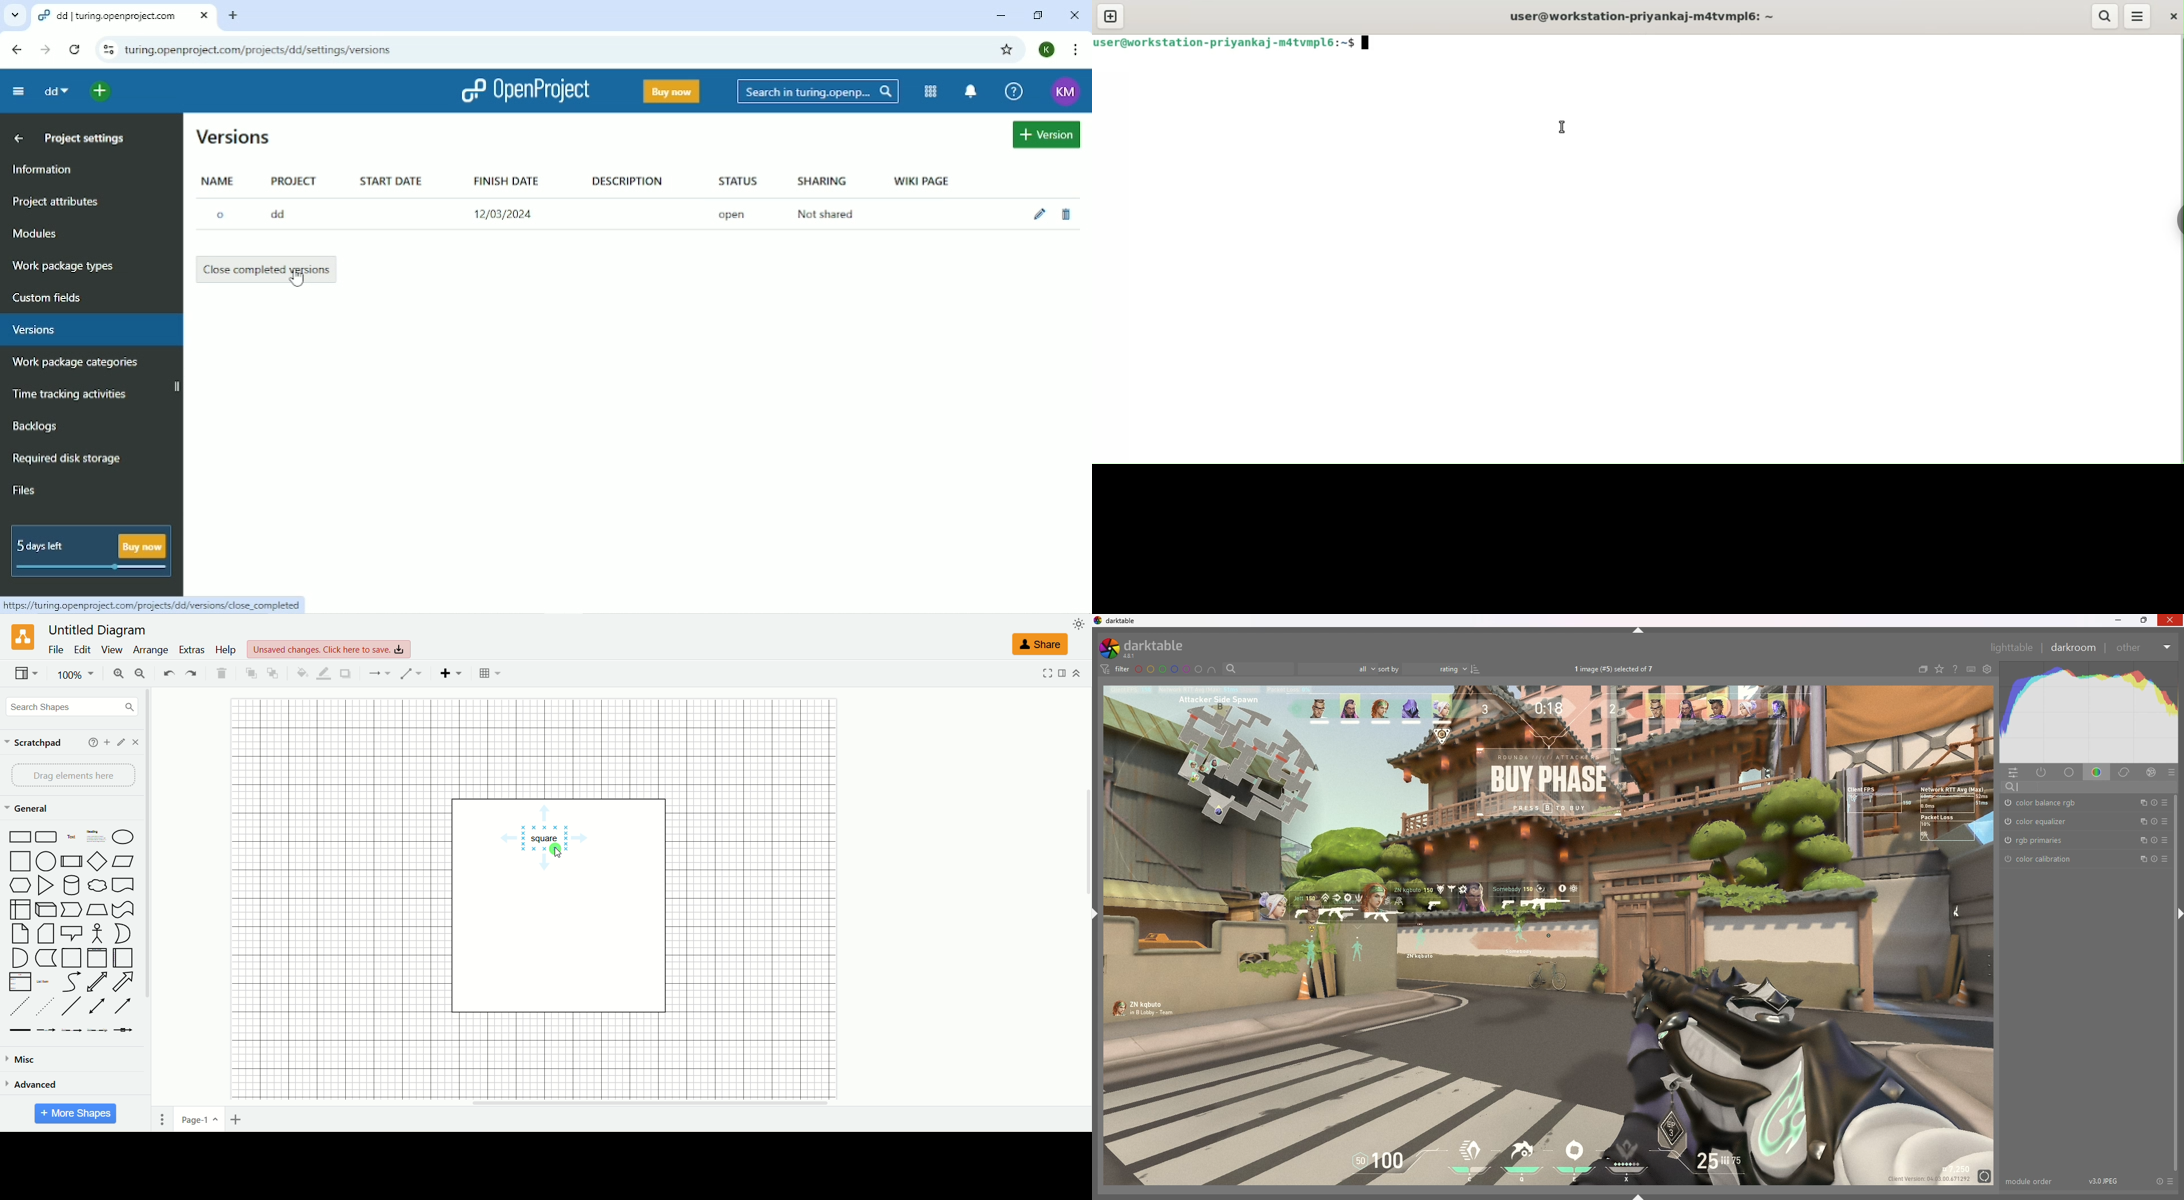 This screenshot has width=2184, height=1204. Describe the element at coordinates (2166, 822) in the screenshot. I see `presets` at that location.